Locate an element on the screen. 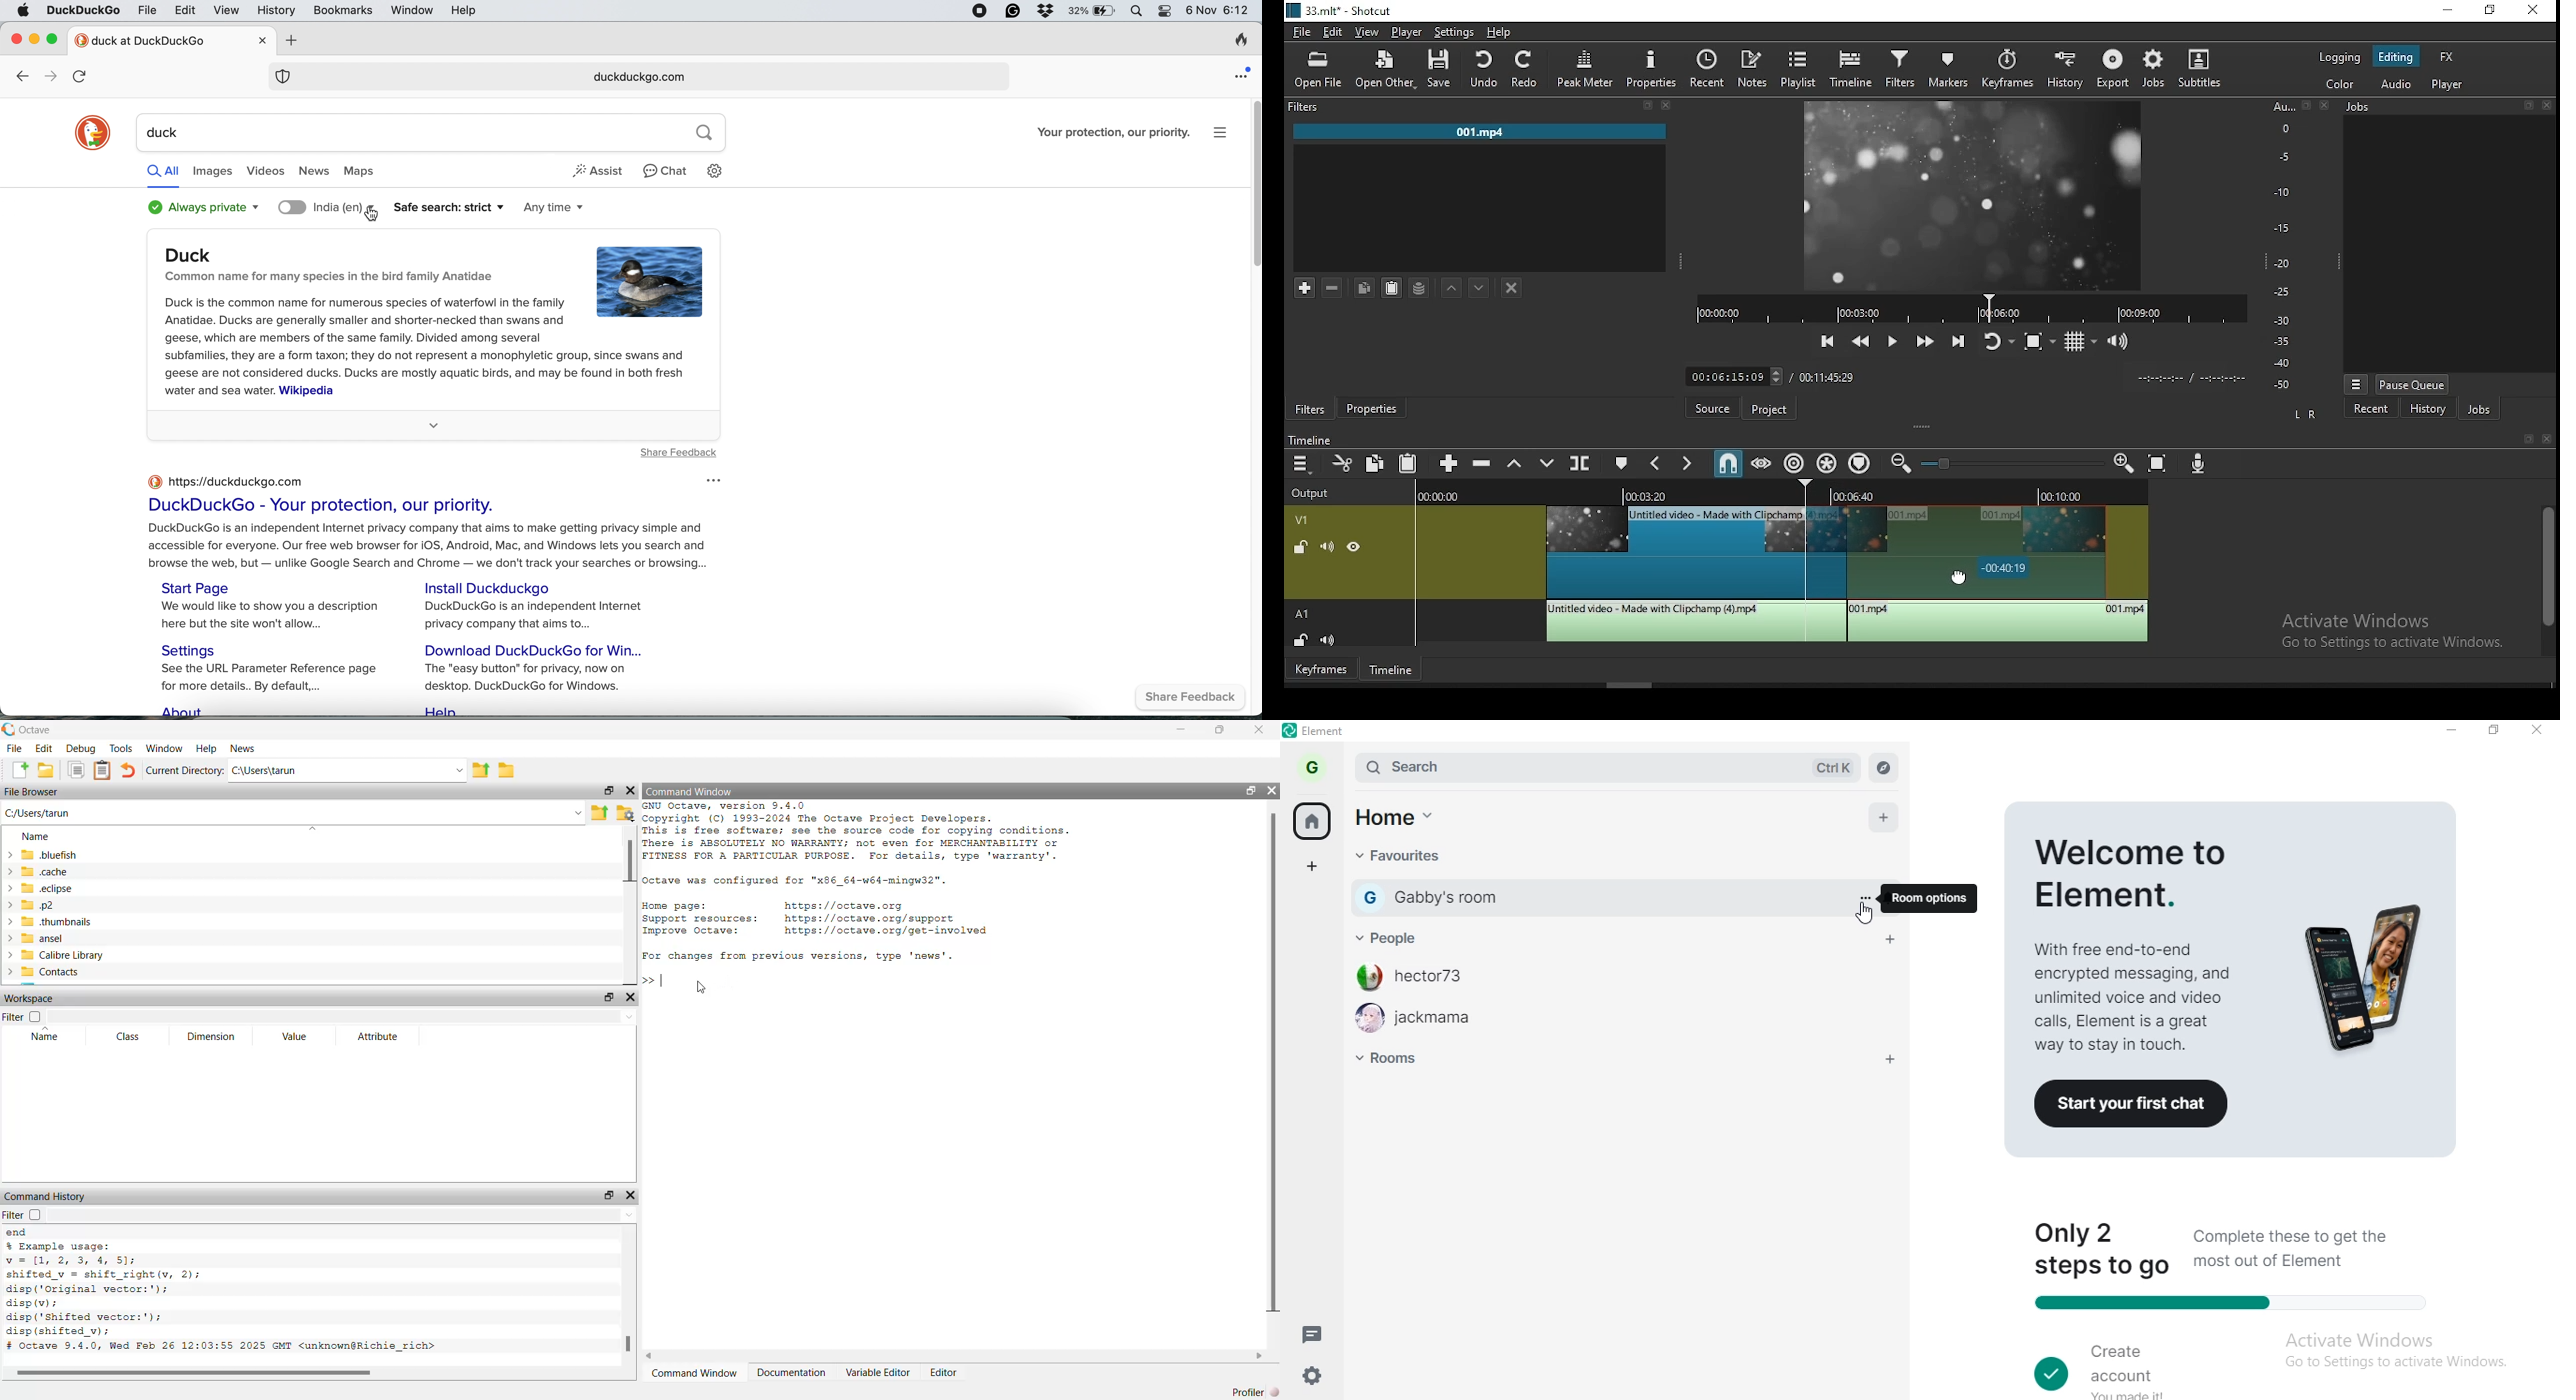 Image resolution: width=2576 pixels, height=1400 pixels. duck image is located at coordinates (652, 284).